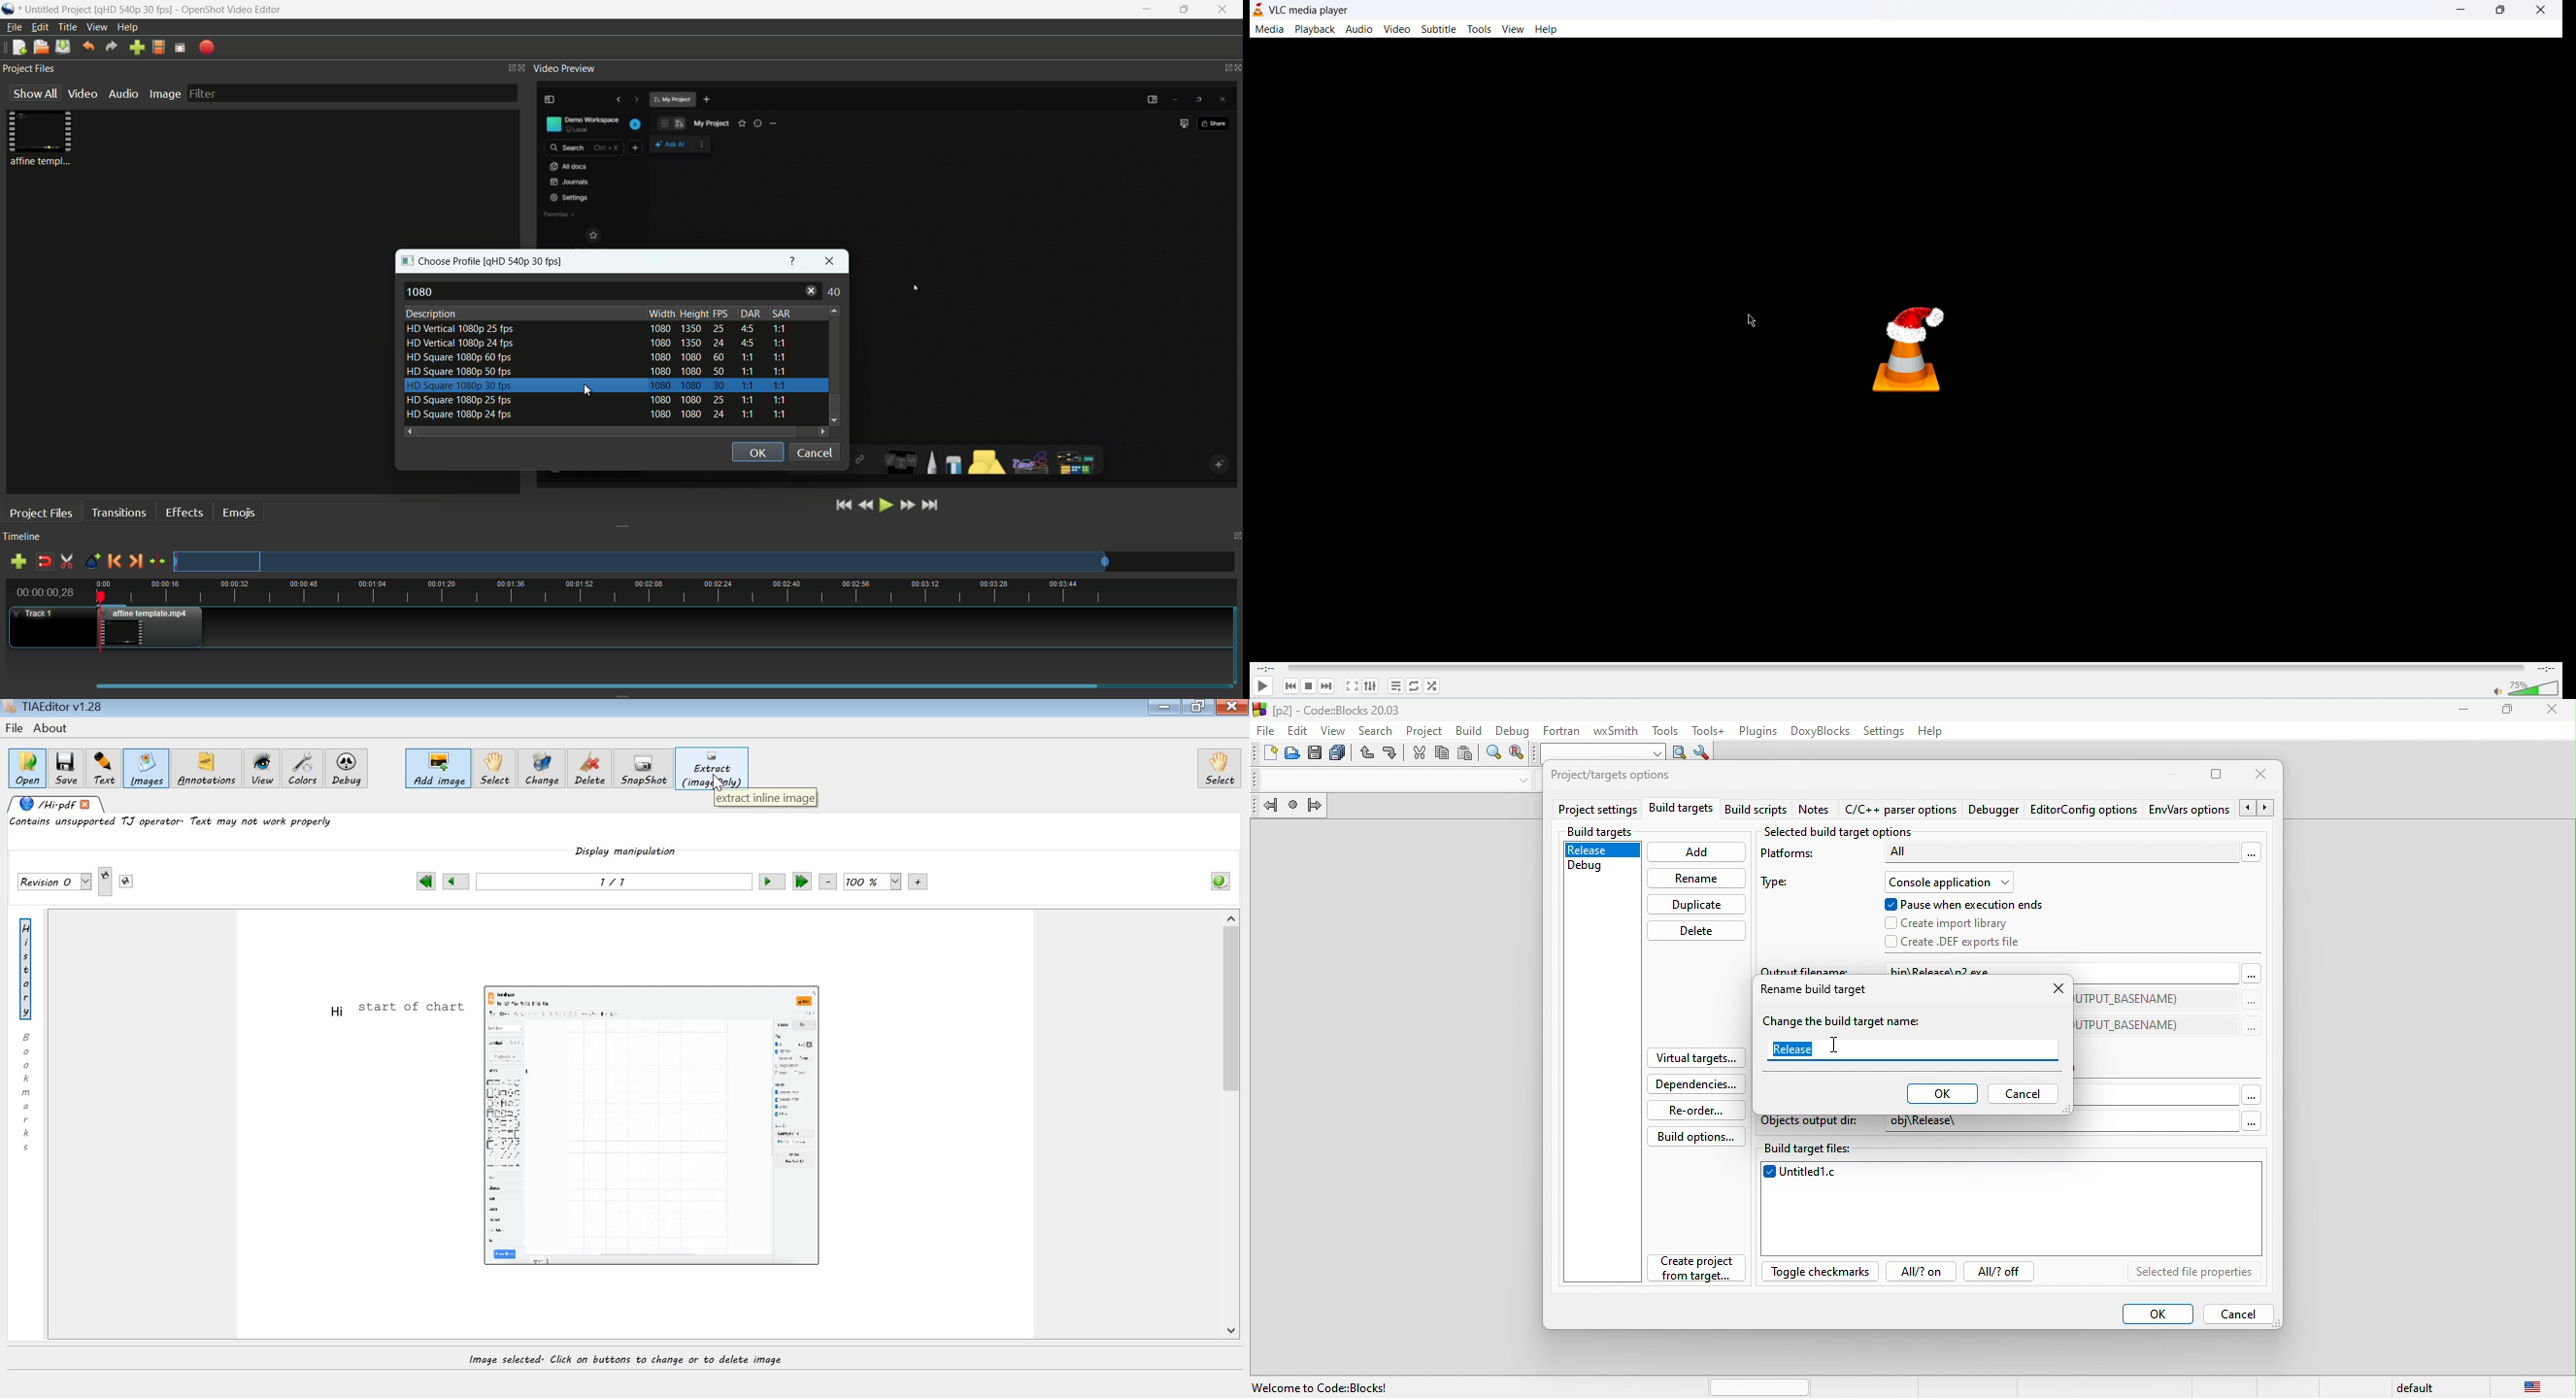 Image resolution: width=2576 pixels, height=1400 pixels. I want to click on minimize, so click(2166, 775).